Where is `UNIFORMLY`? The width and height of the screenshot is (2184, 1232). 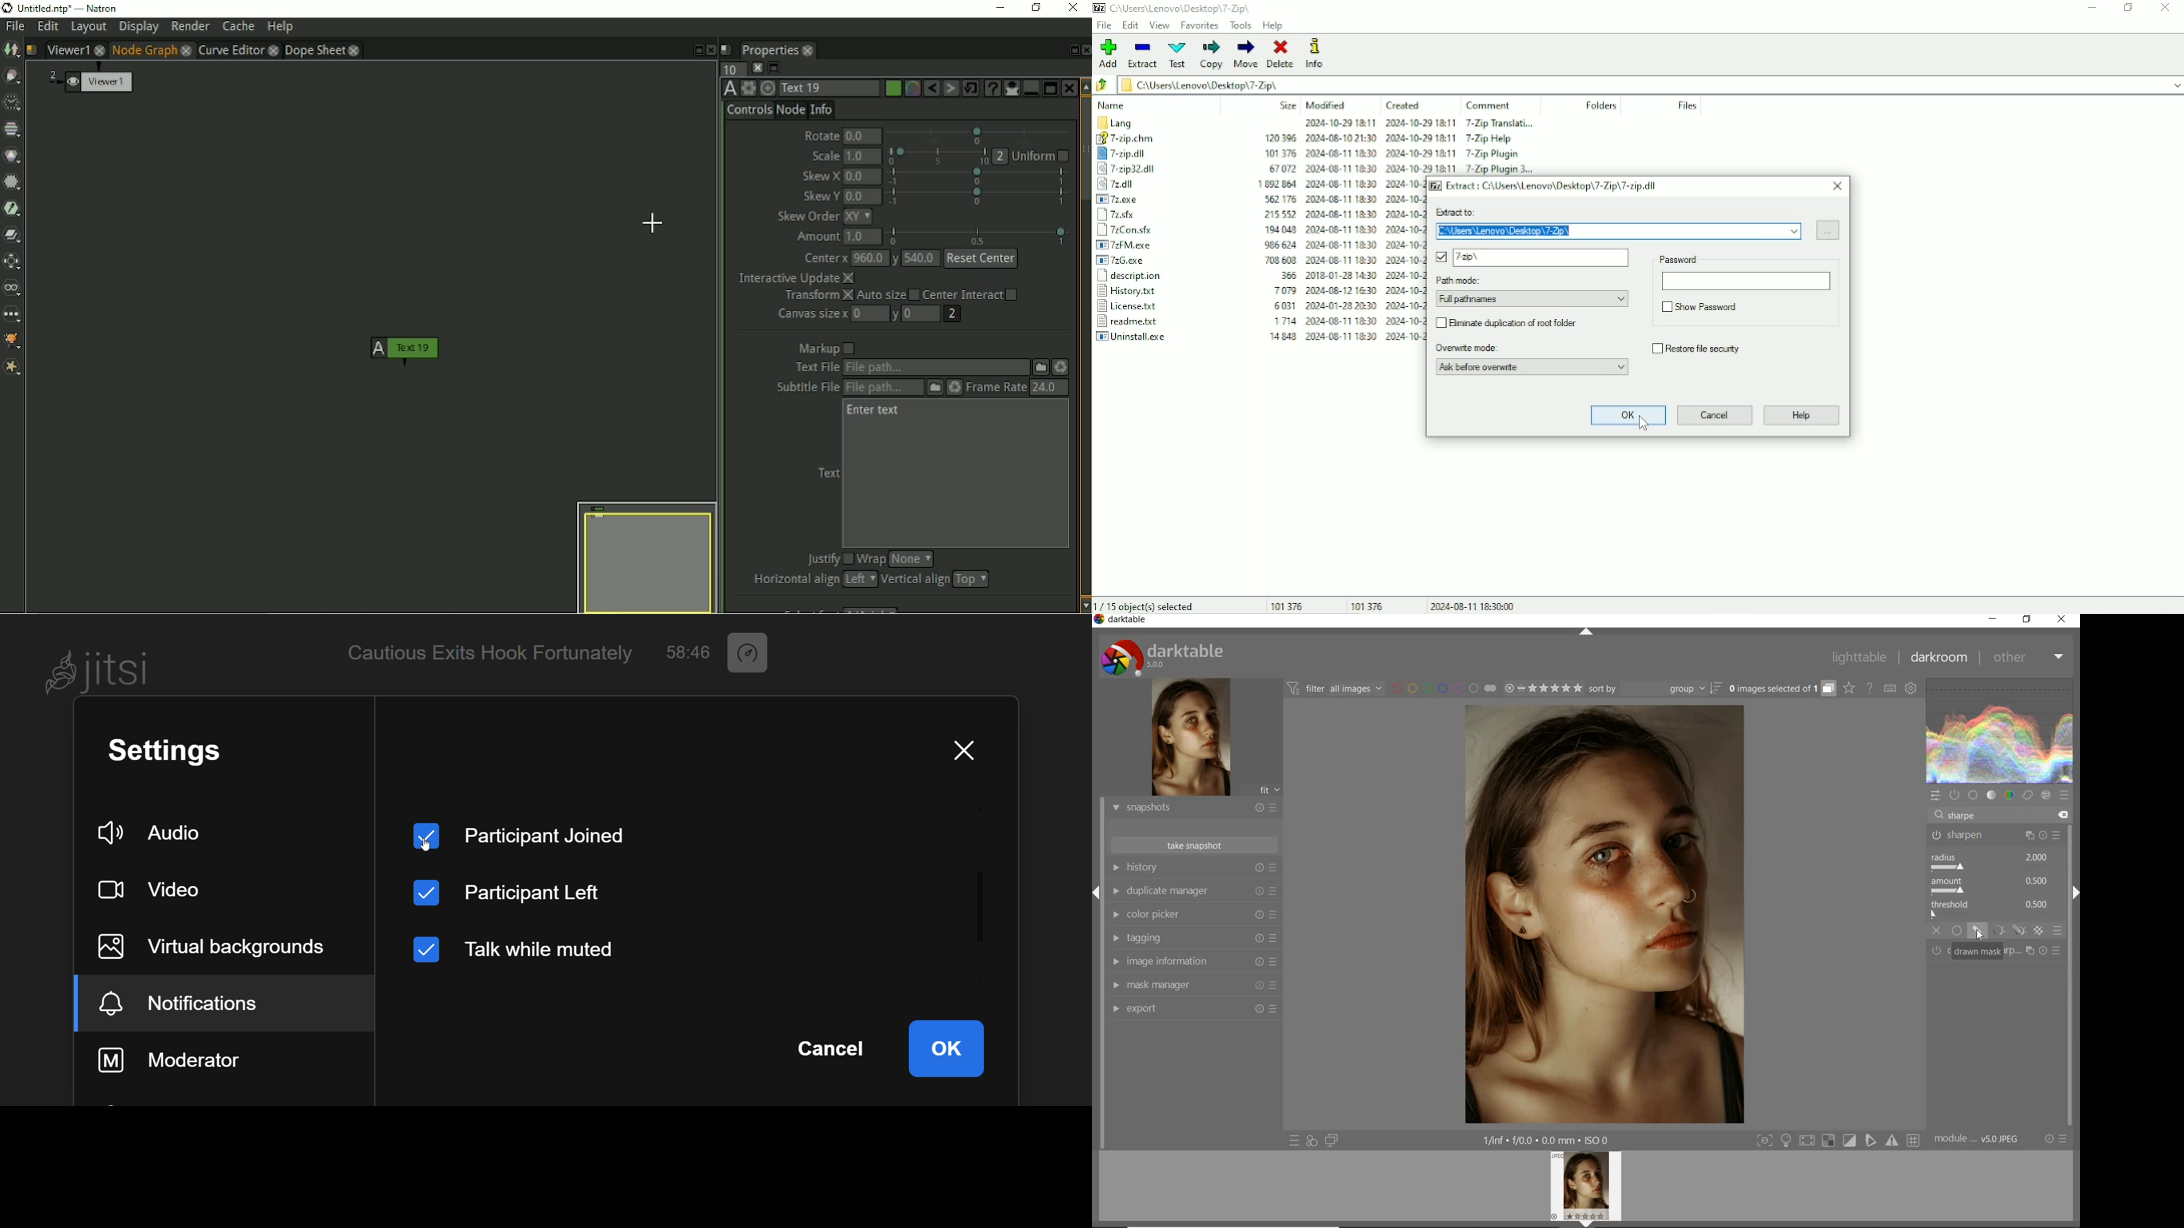
UNIFORMLY is located at coordinates (1957, 931).